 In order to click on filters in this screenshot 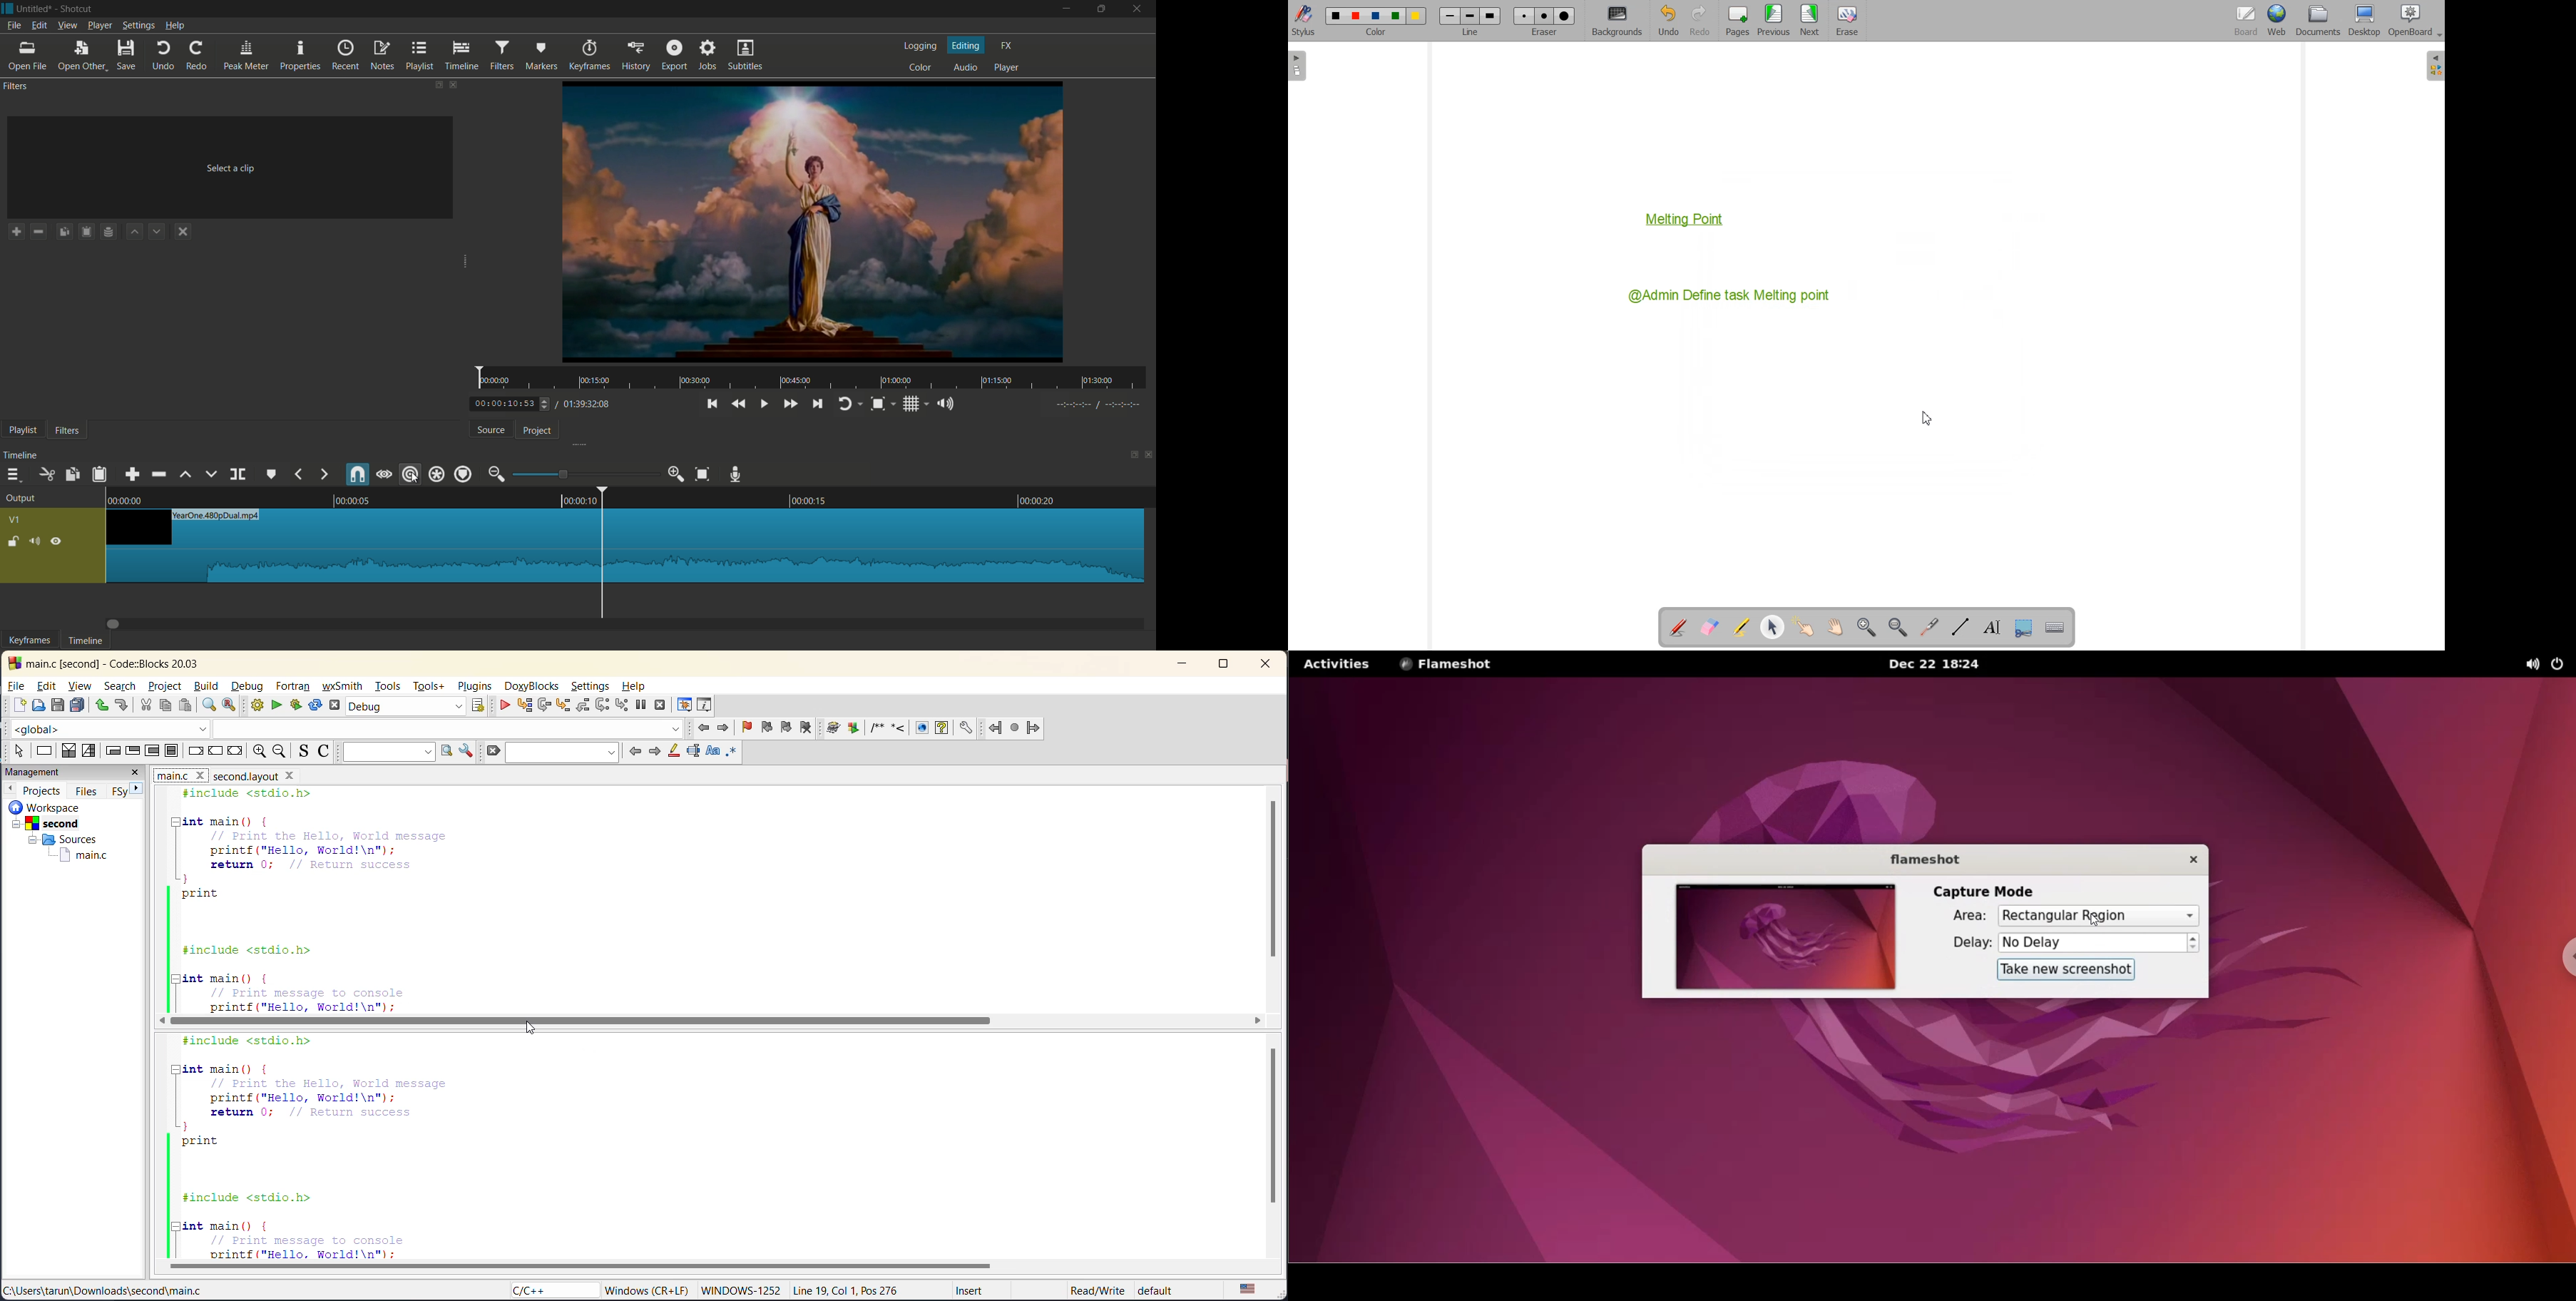, I will do `click(16, 87)`.